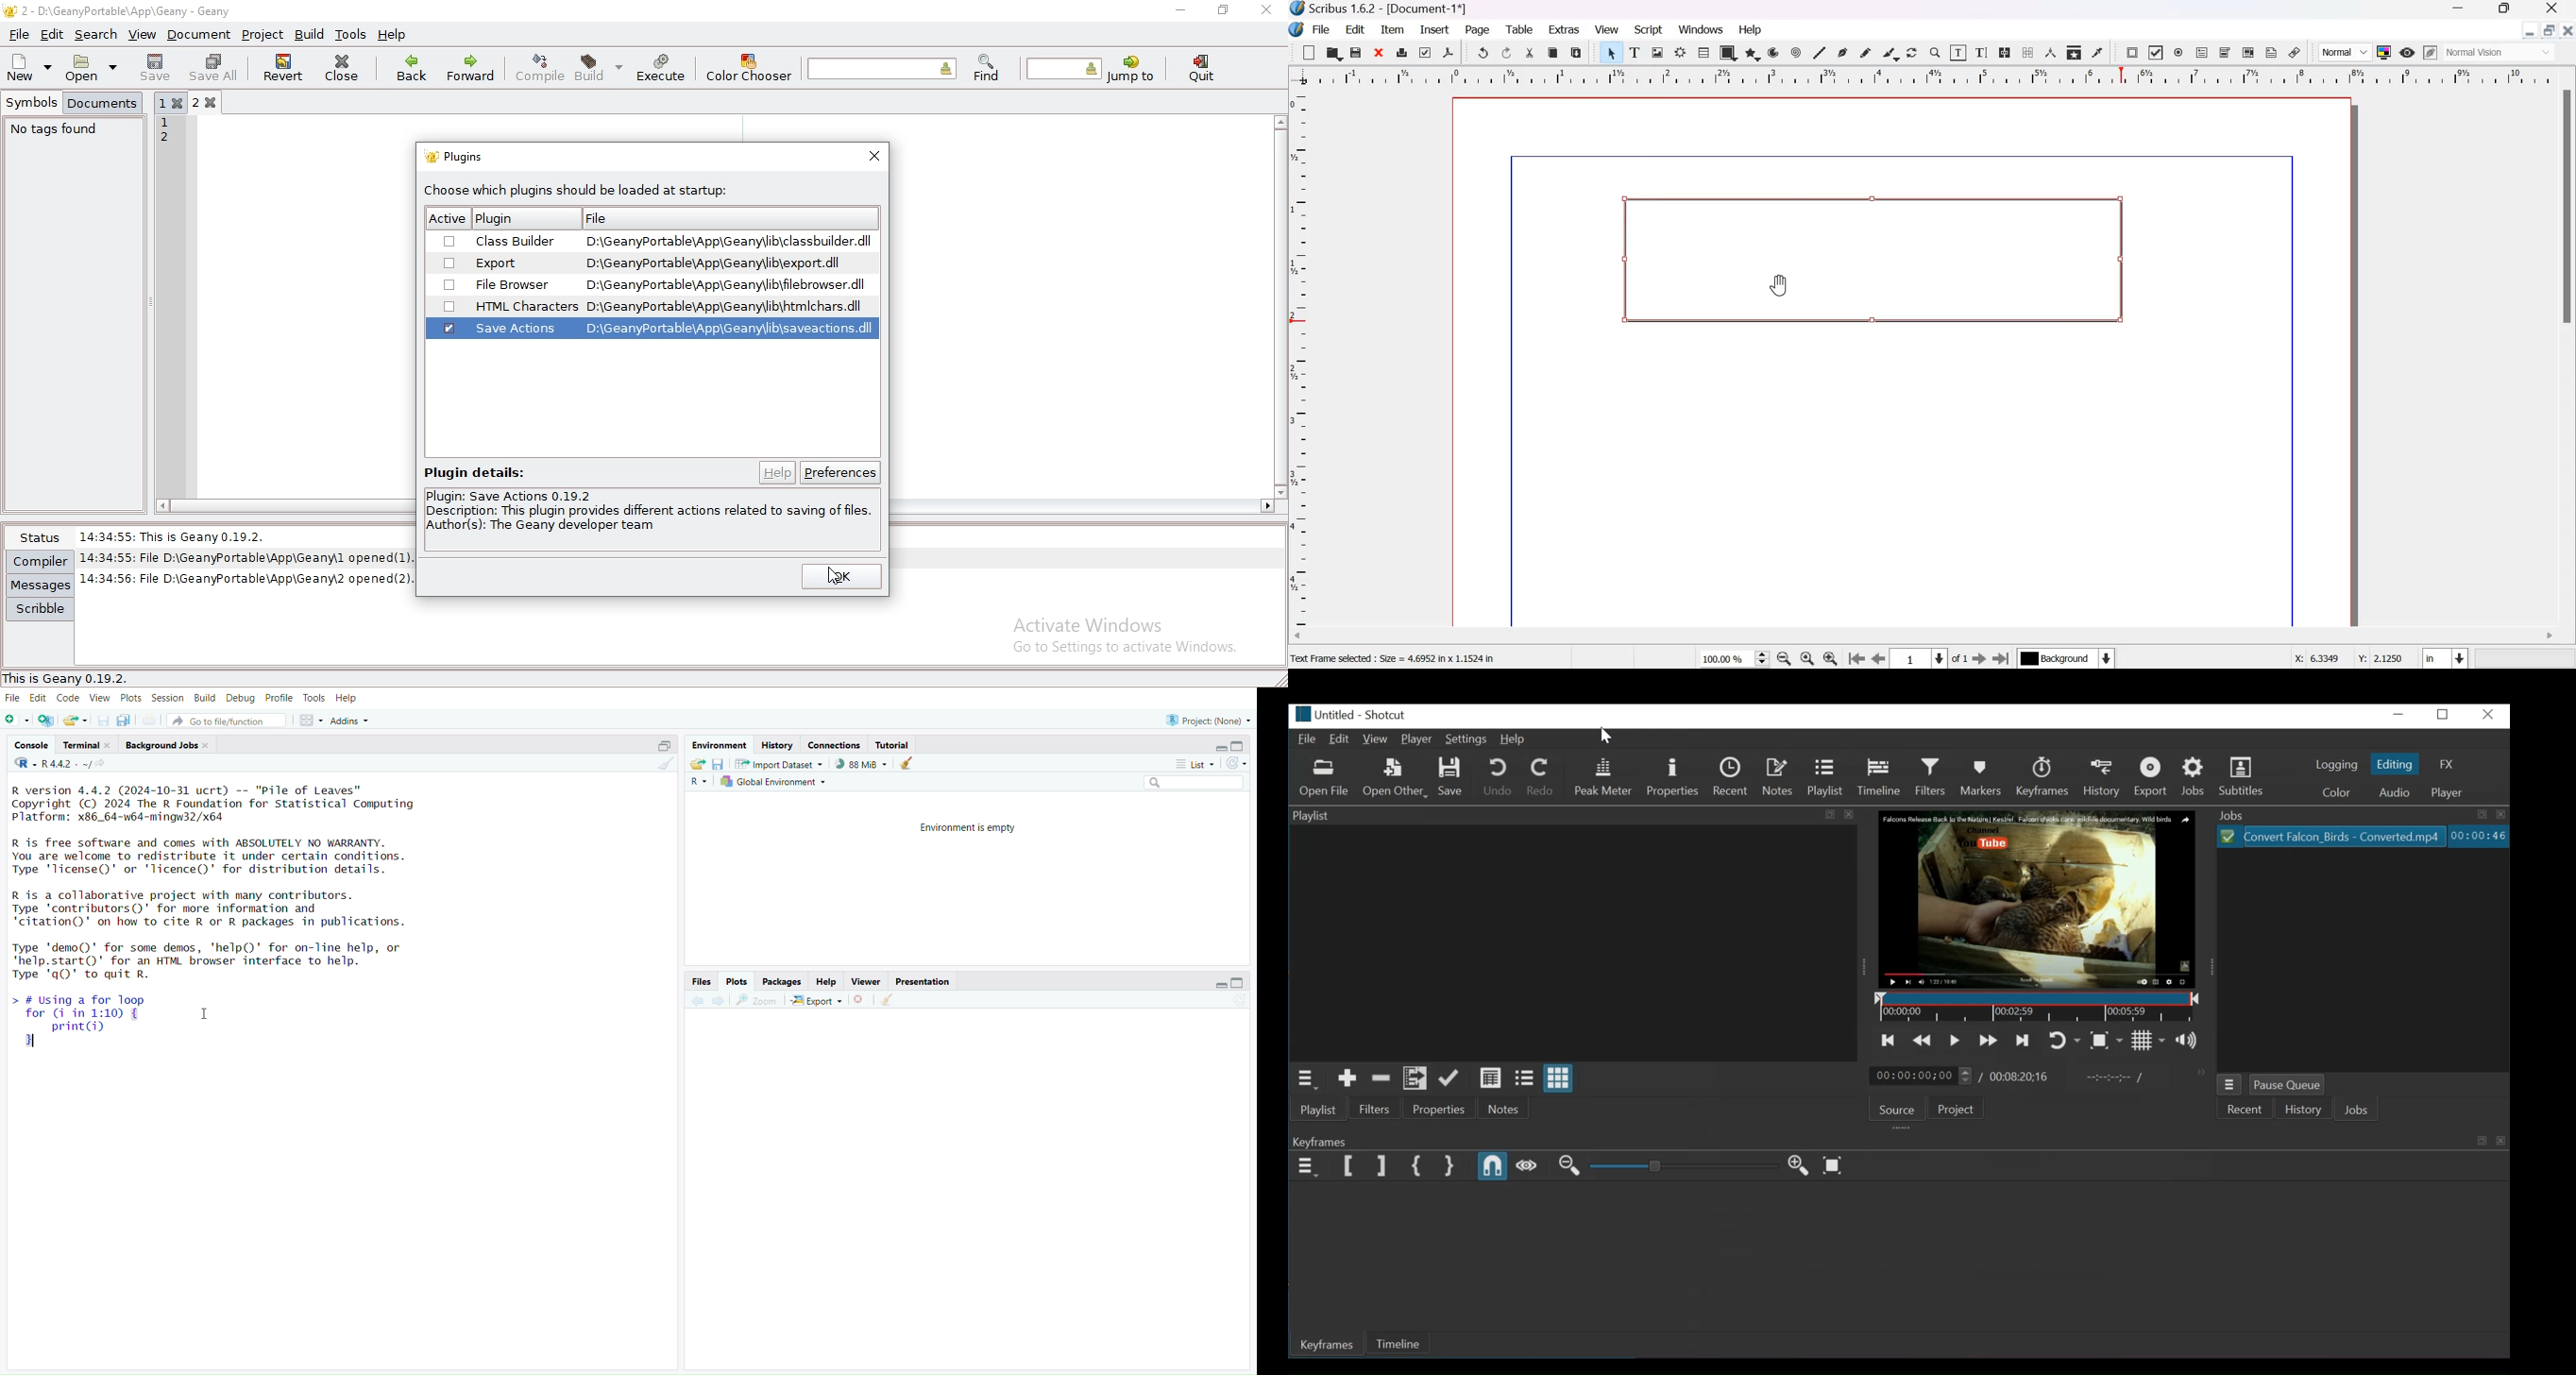 The width and height of the screenshot is (2576, 1400). Describe the element at coordinates (1784, 659) in the screenshot. I see `zoom out` at that location.